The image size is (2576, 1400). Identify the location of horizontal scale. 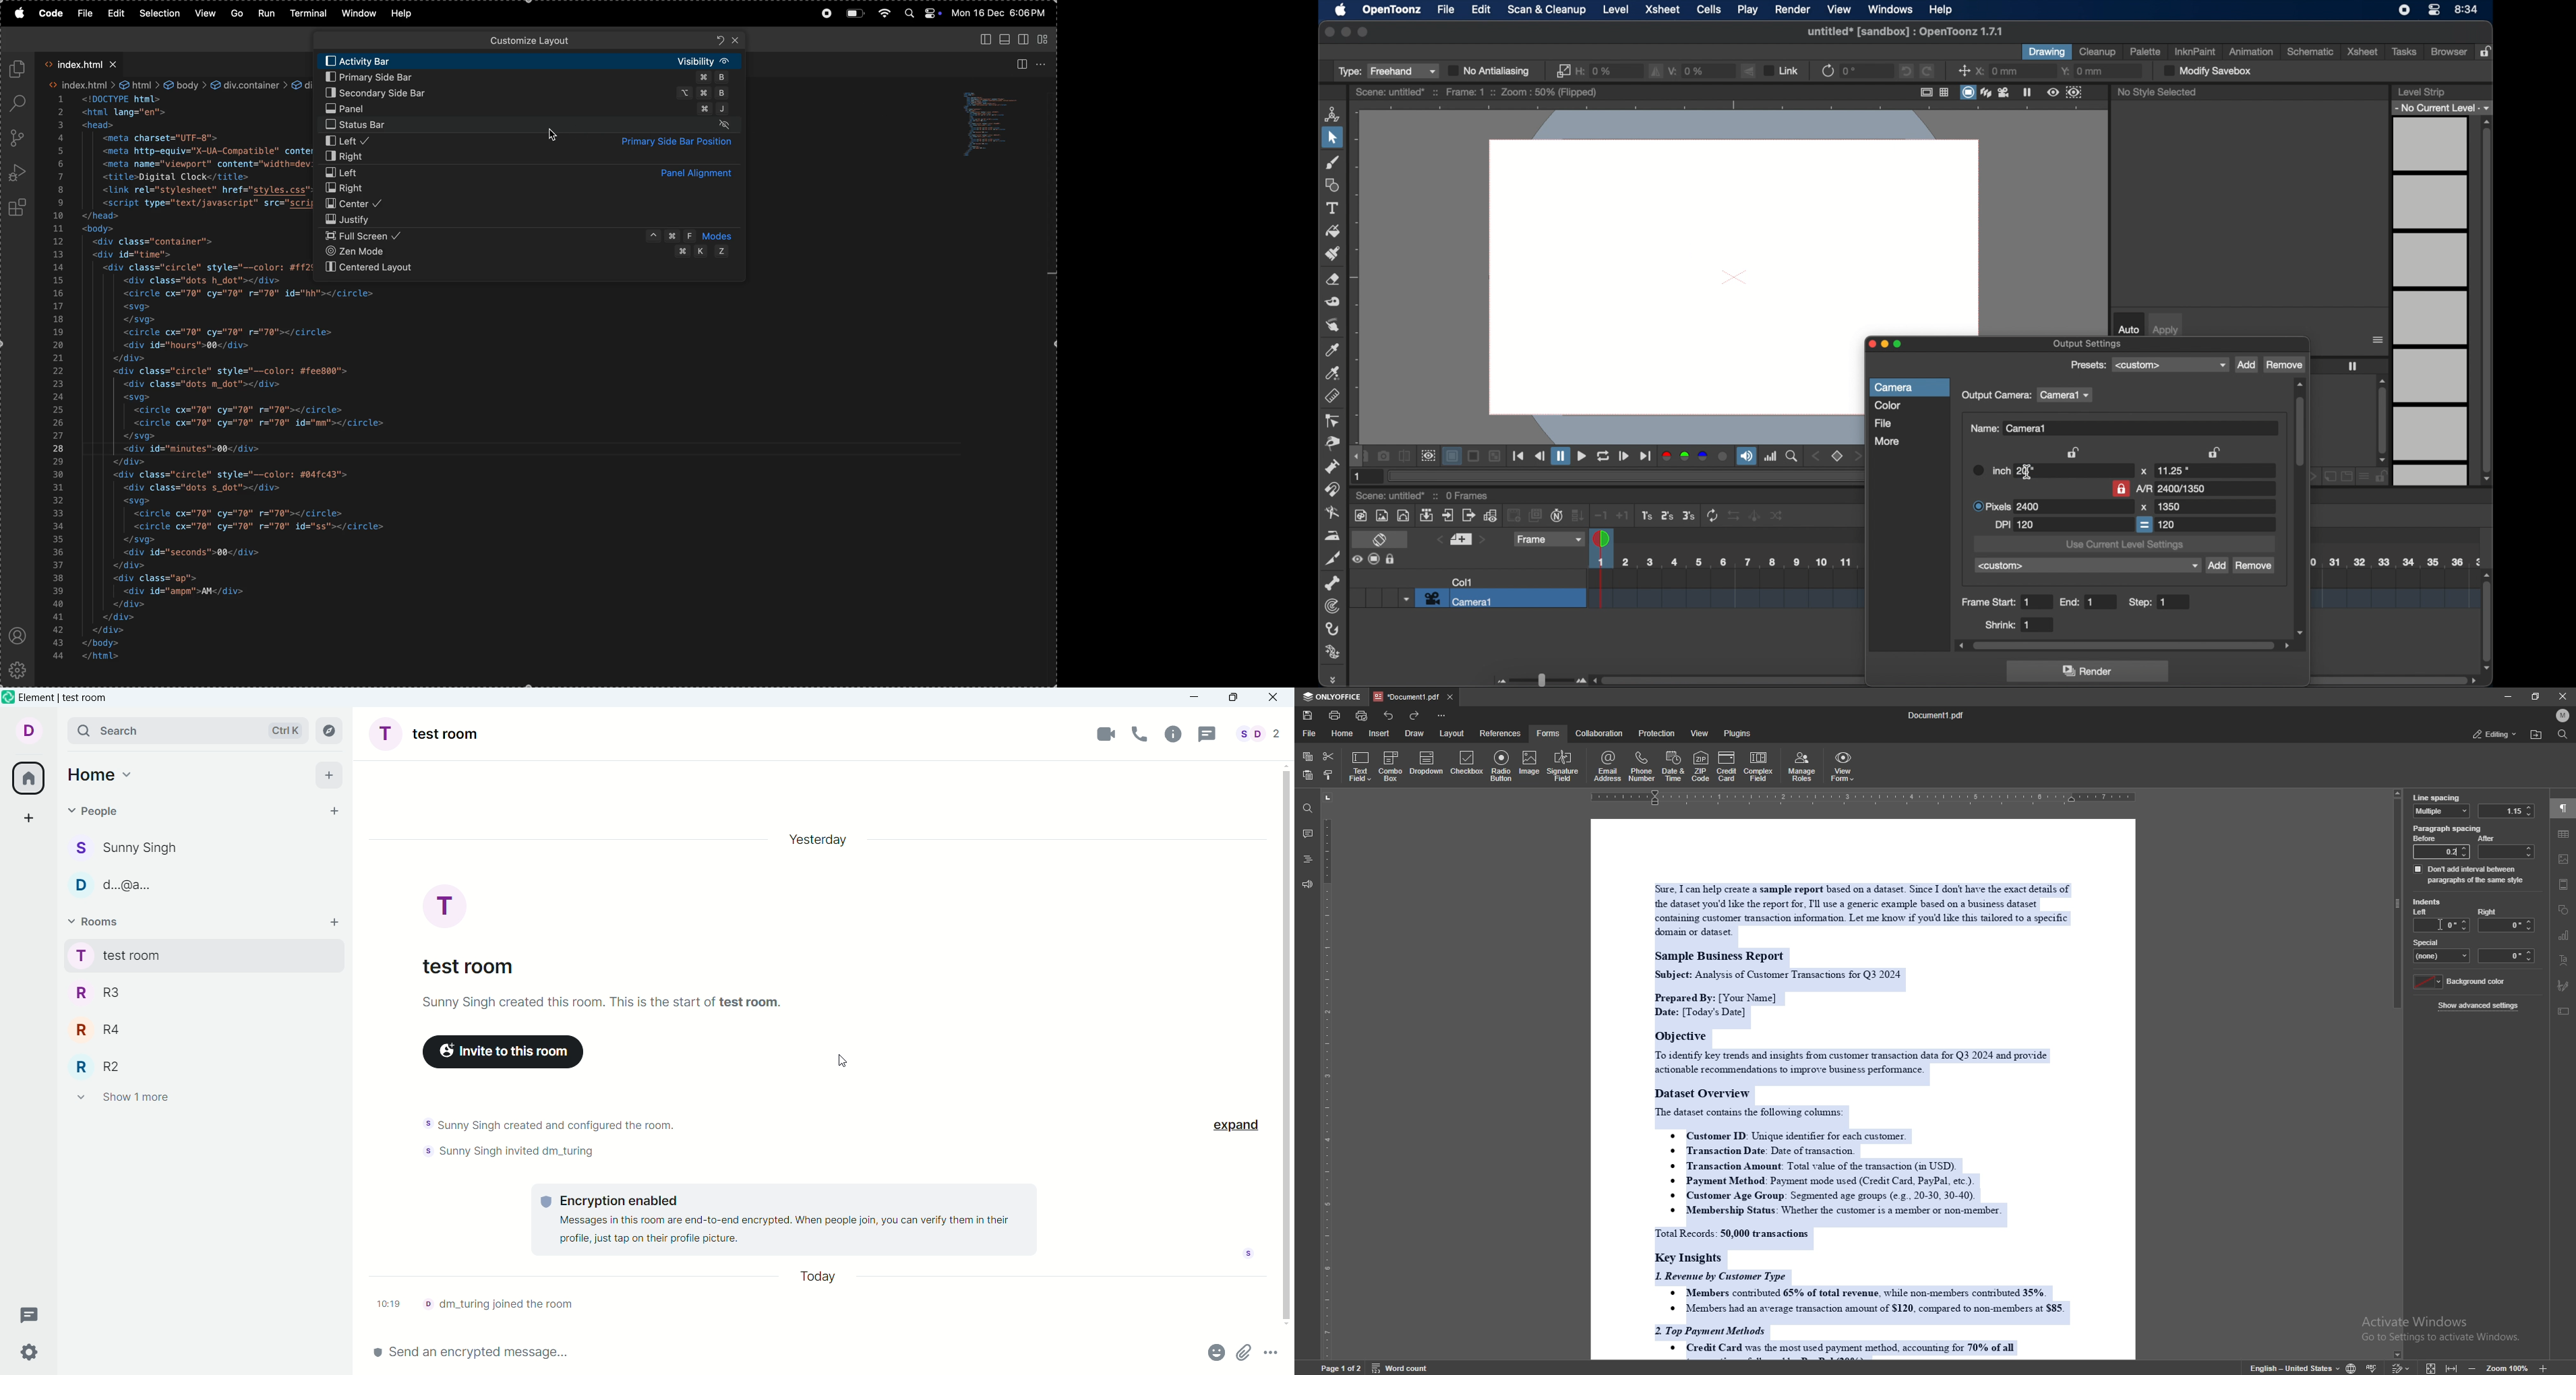
(1861, 798).